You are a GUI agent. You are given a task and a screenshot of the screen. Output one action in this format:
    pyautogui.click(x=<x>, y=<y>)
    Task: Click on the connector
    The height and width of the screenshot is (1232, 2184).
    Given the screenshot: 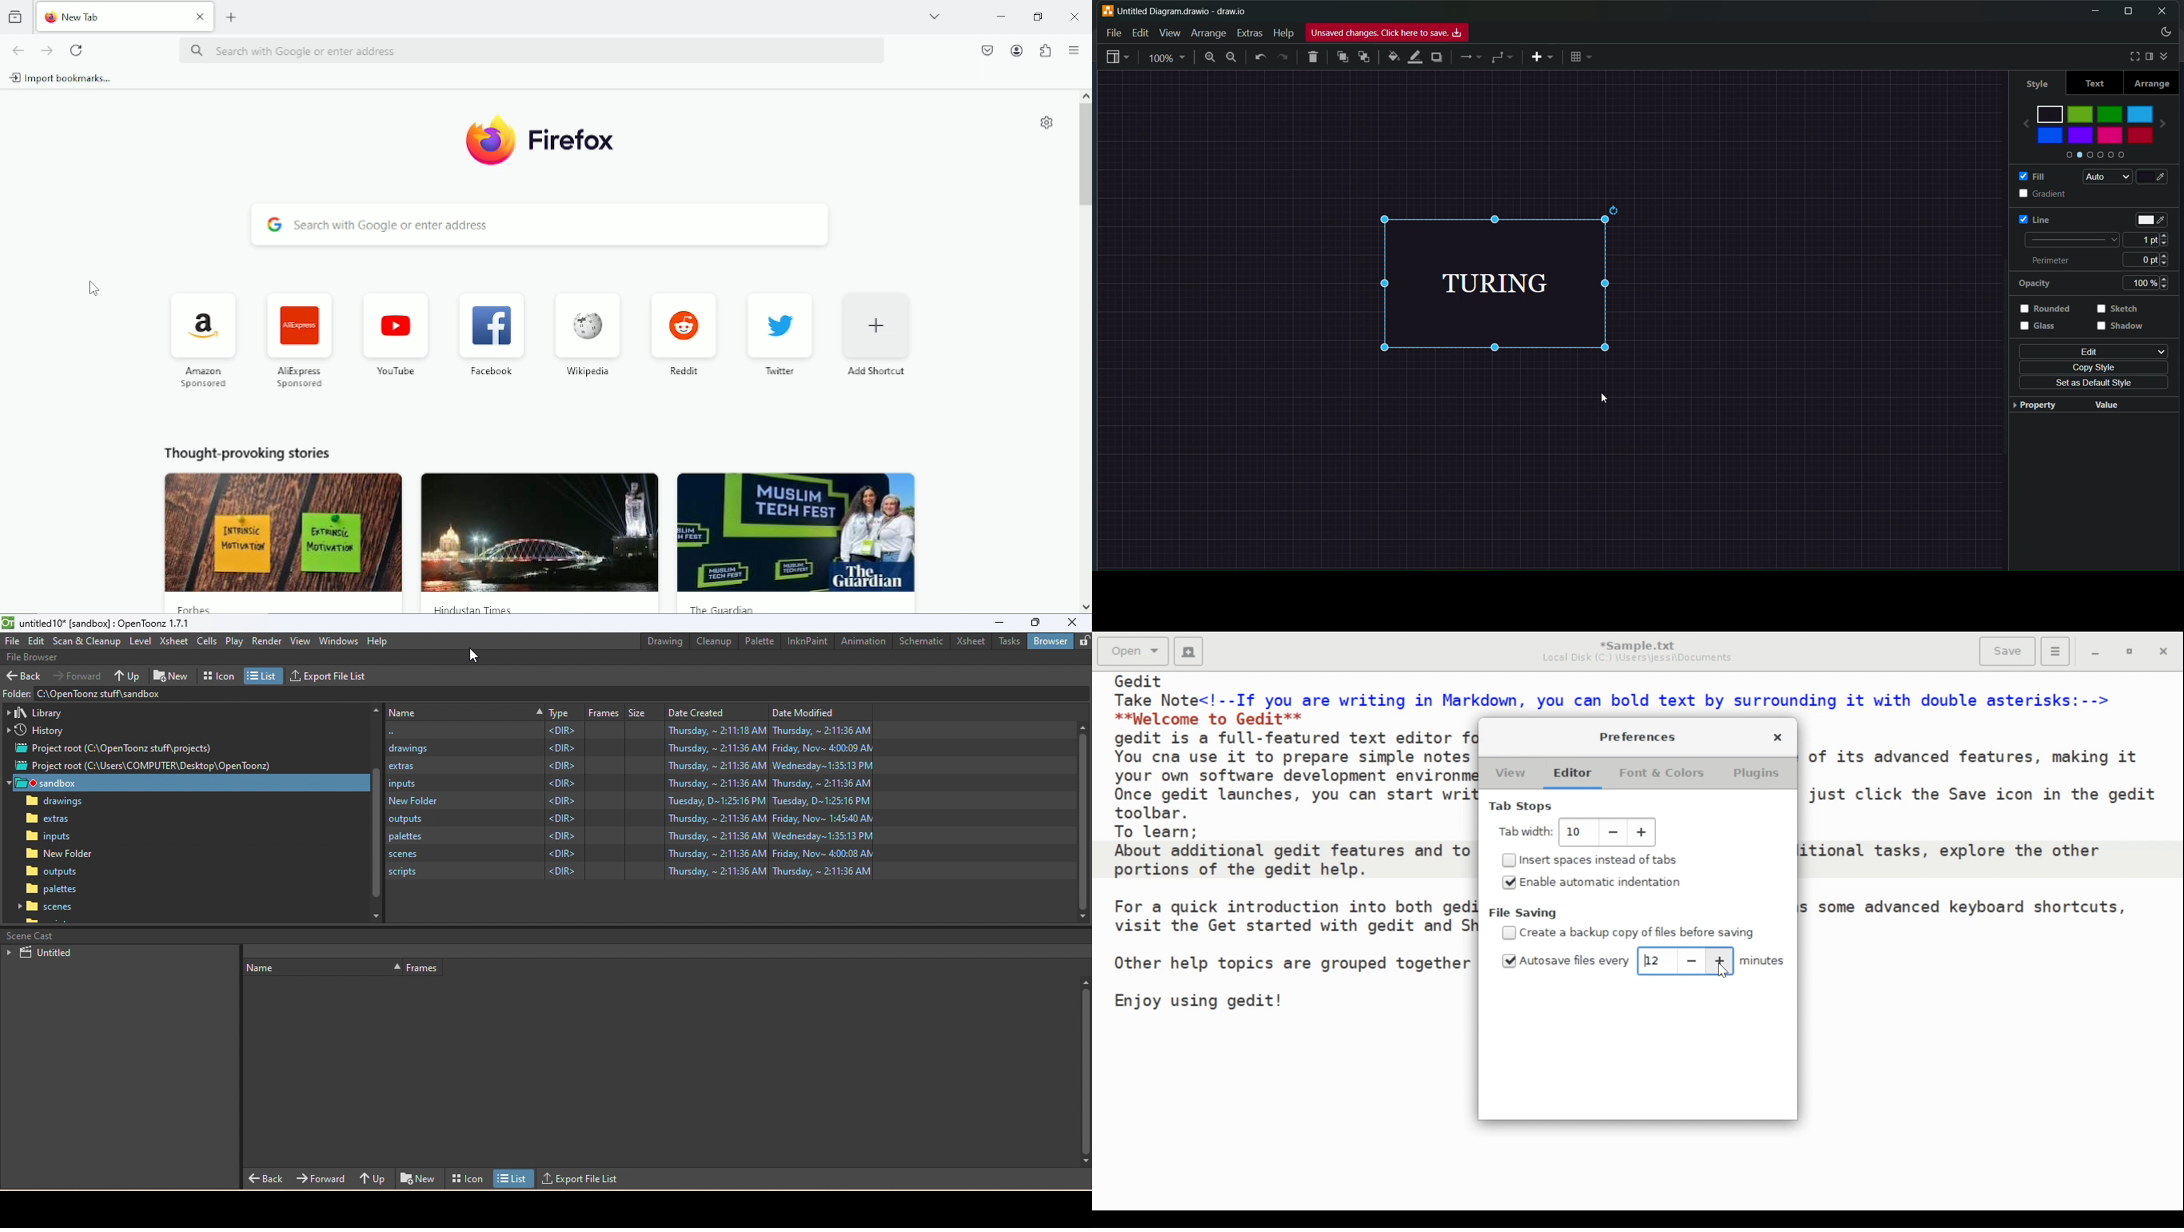 What is the action you would take?
    pyautogui.click(x=1503, y=57)
    